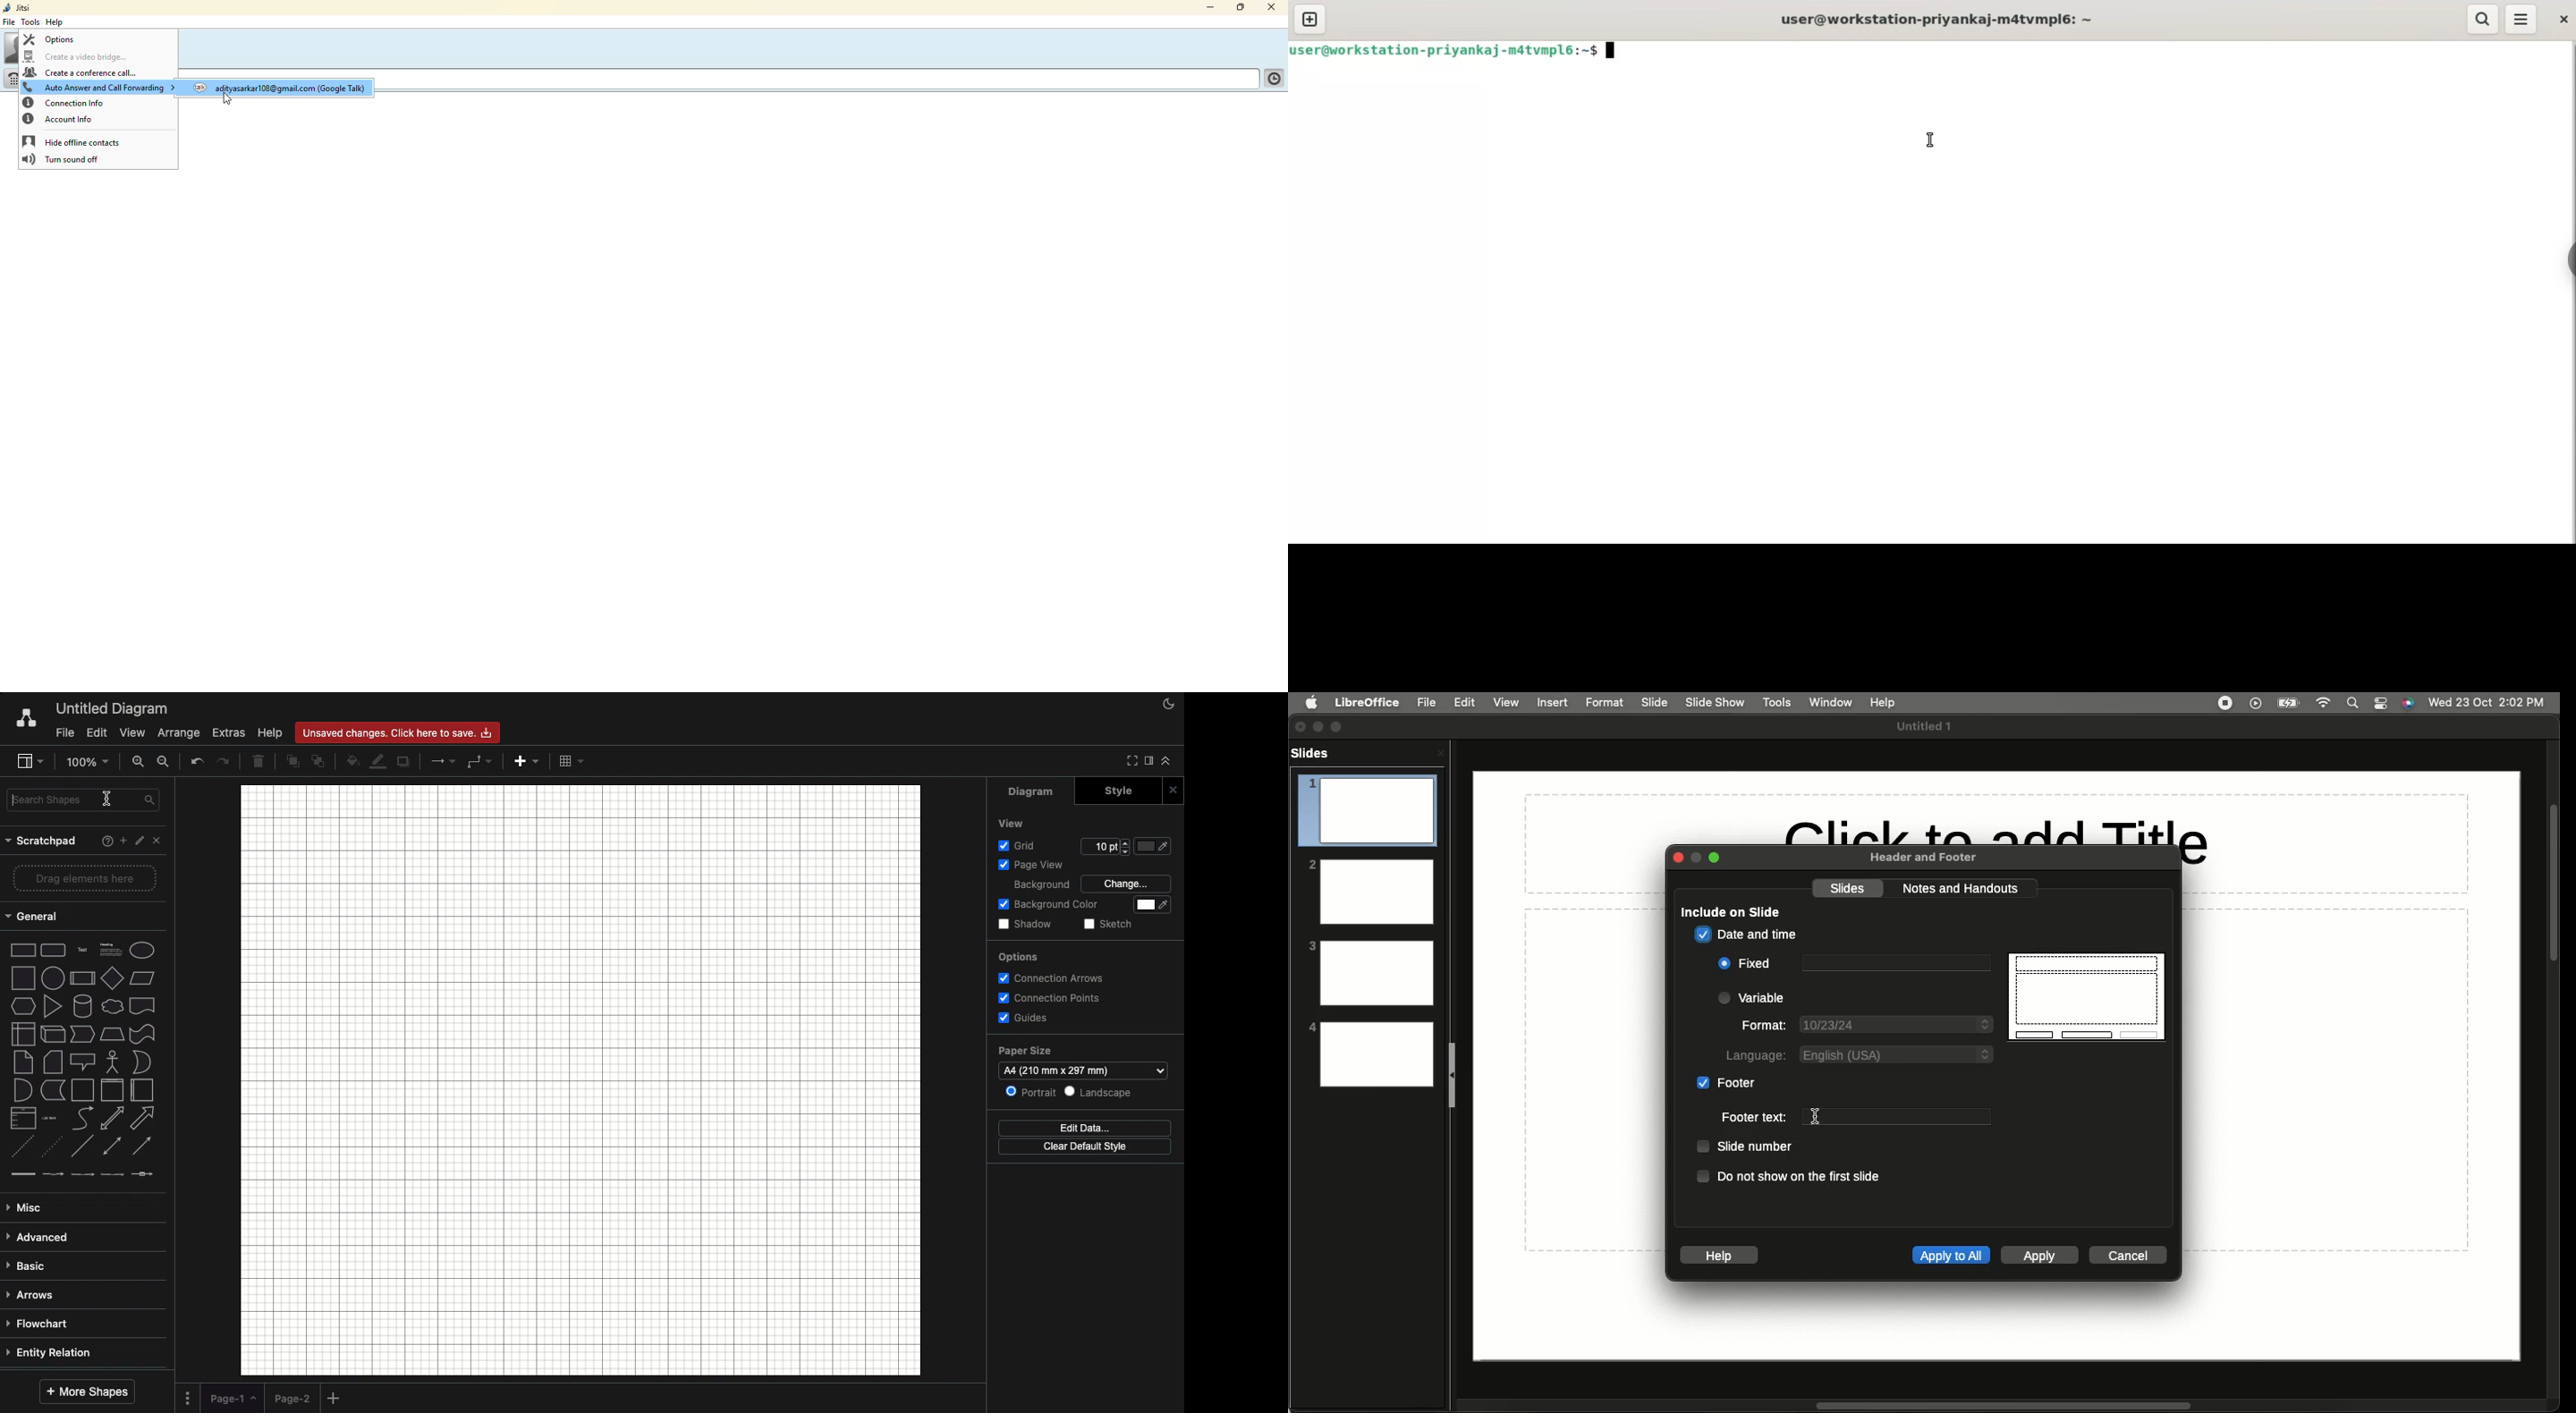 The height and width of the screenshot is (1428, 2576). What do you see at coordinates (1025, 956) in the screenshot?
I see `Options` at bounding box center [1025, 956].